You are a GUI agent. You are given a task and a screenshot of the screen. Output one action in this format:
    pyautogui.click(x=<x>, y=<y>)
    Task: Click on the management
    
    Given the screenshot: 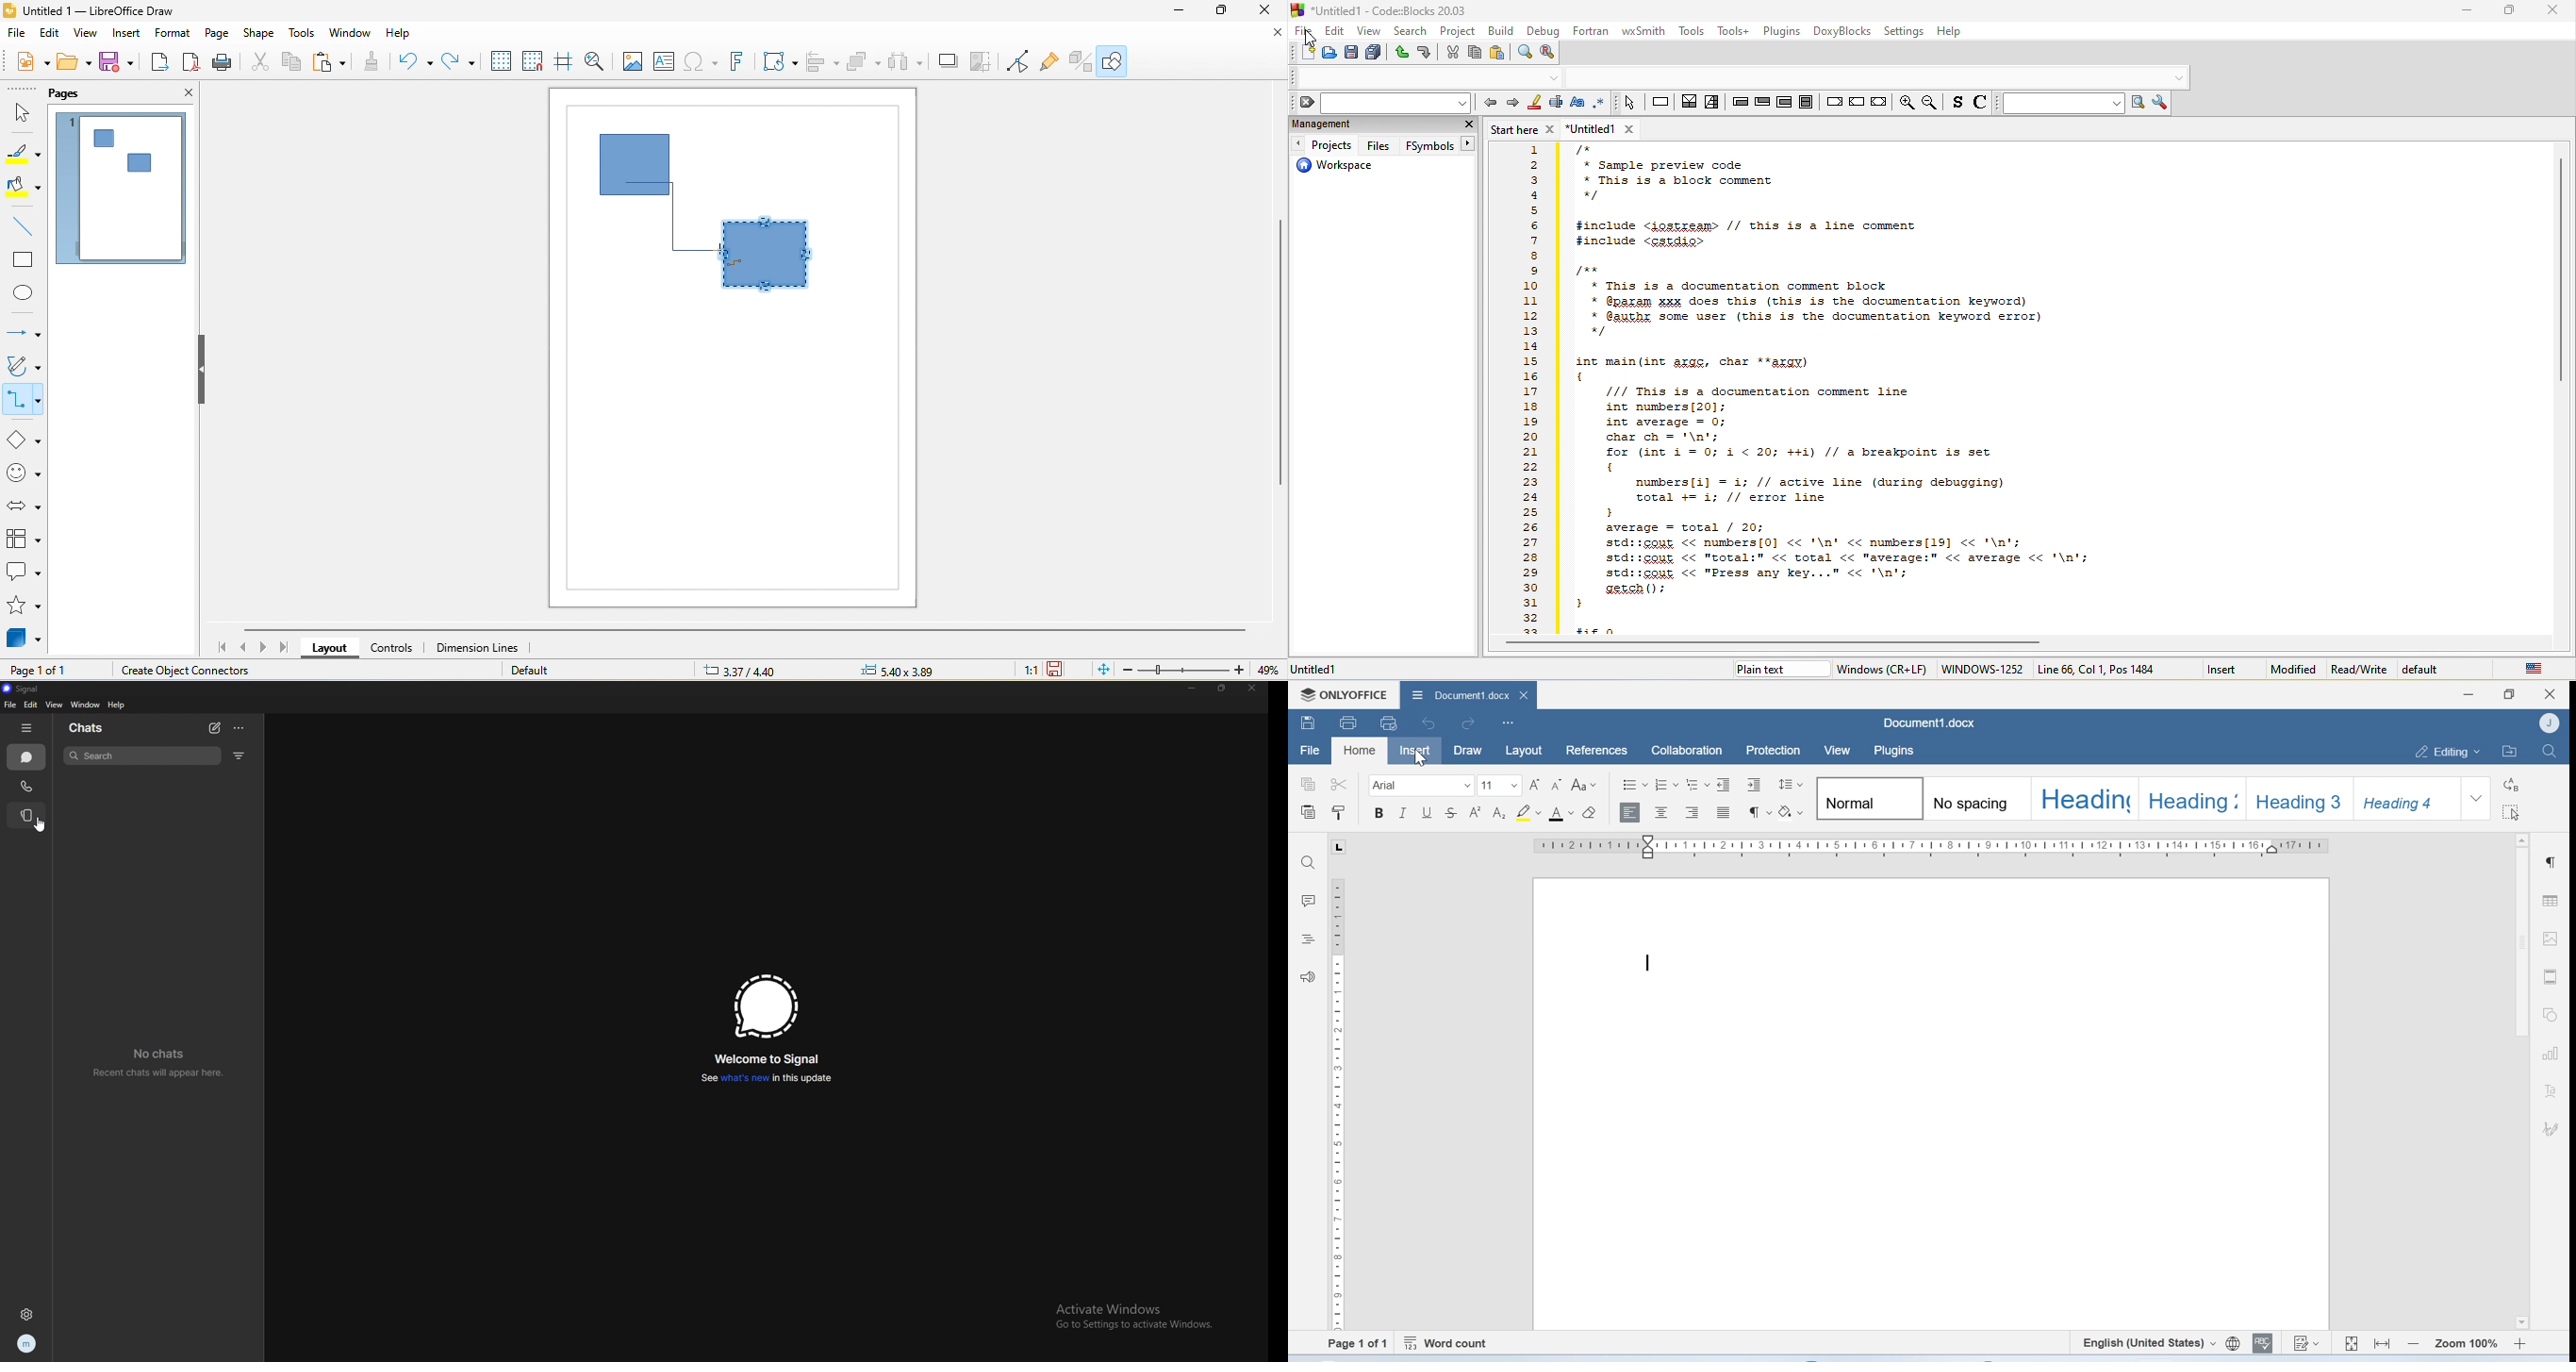 What is the action you would take?
    pyautogui.click(x=1368, y=125)
    